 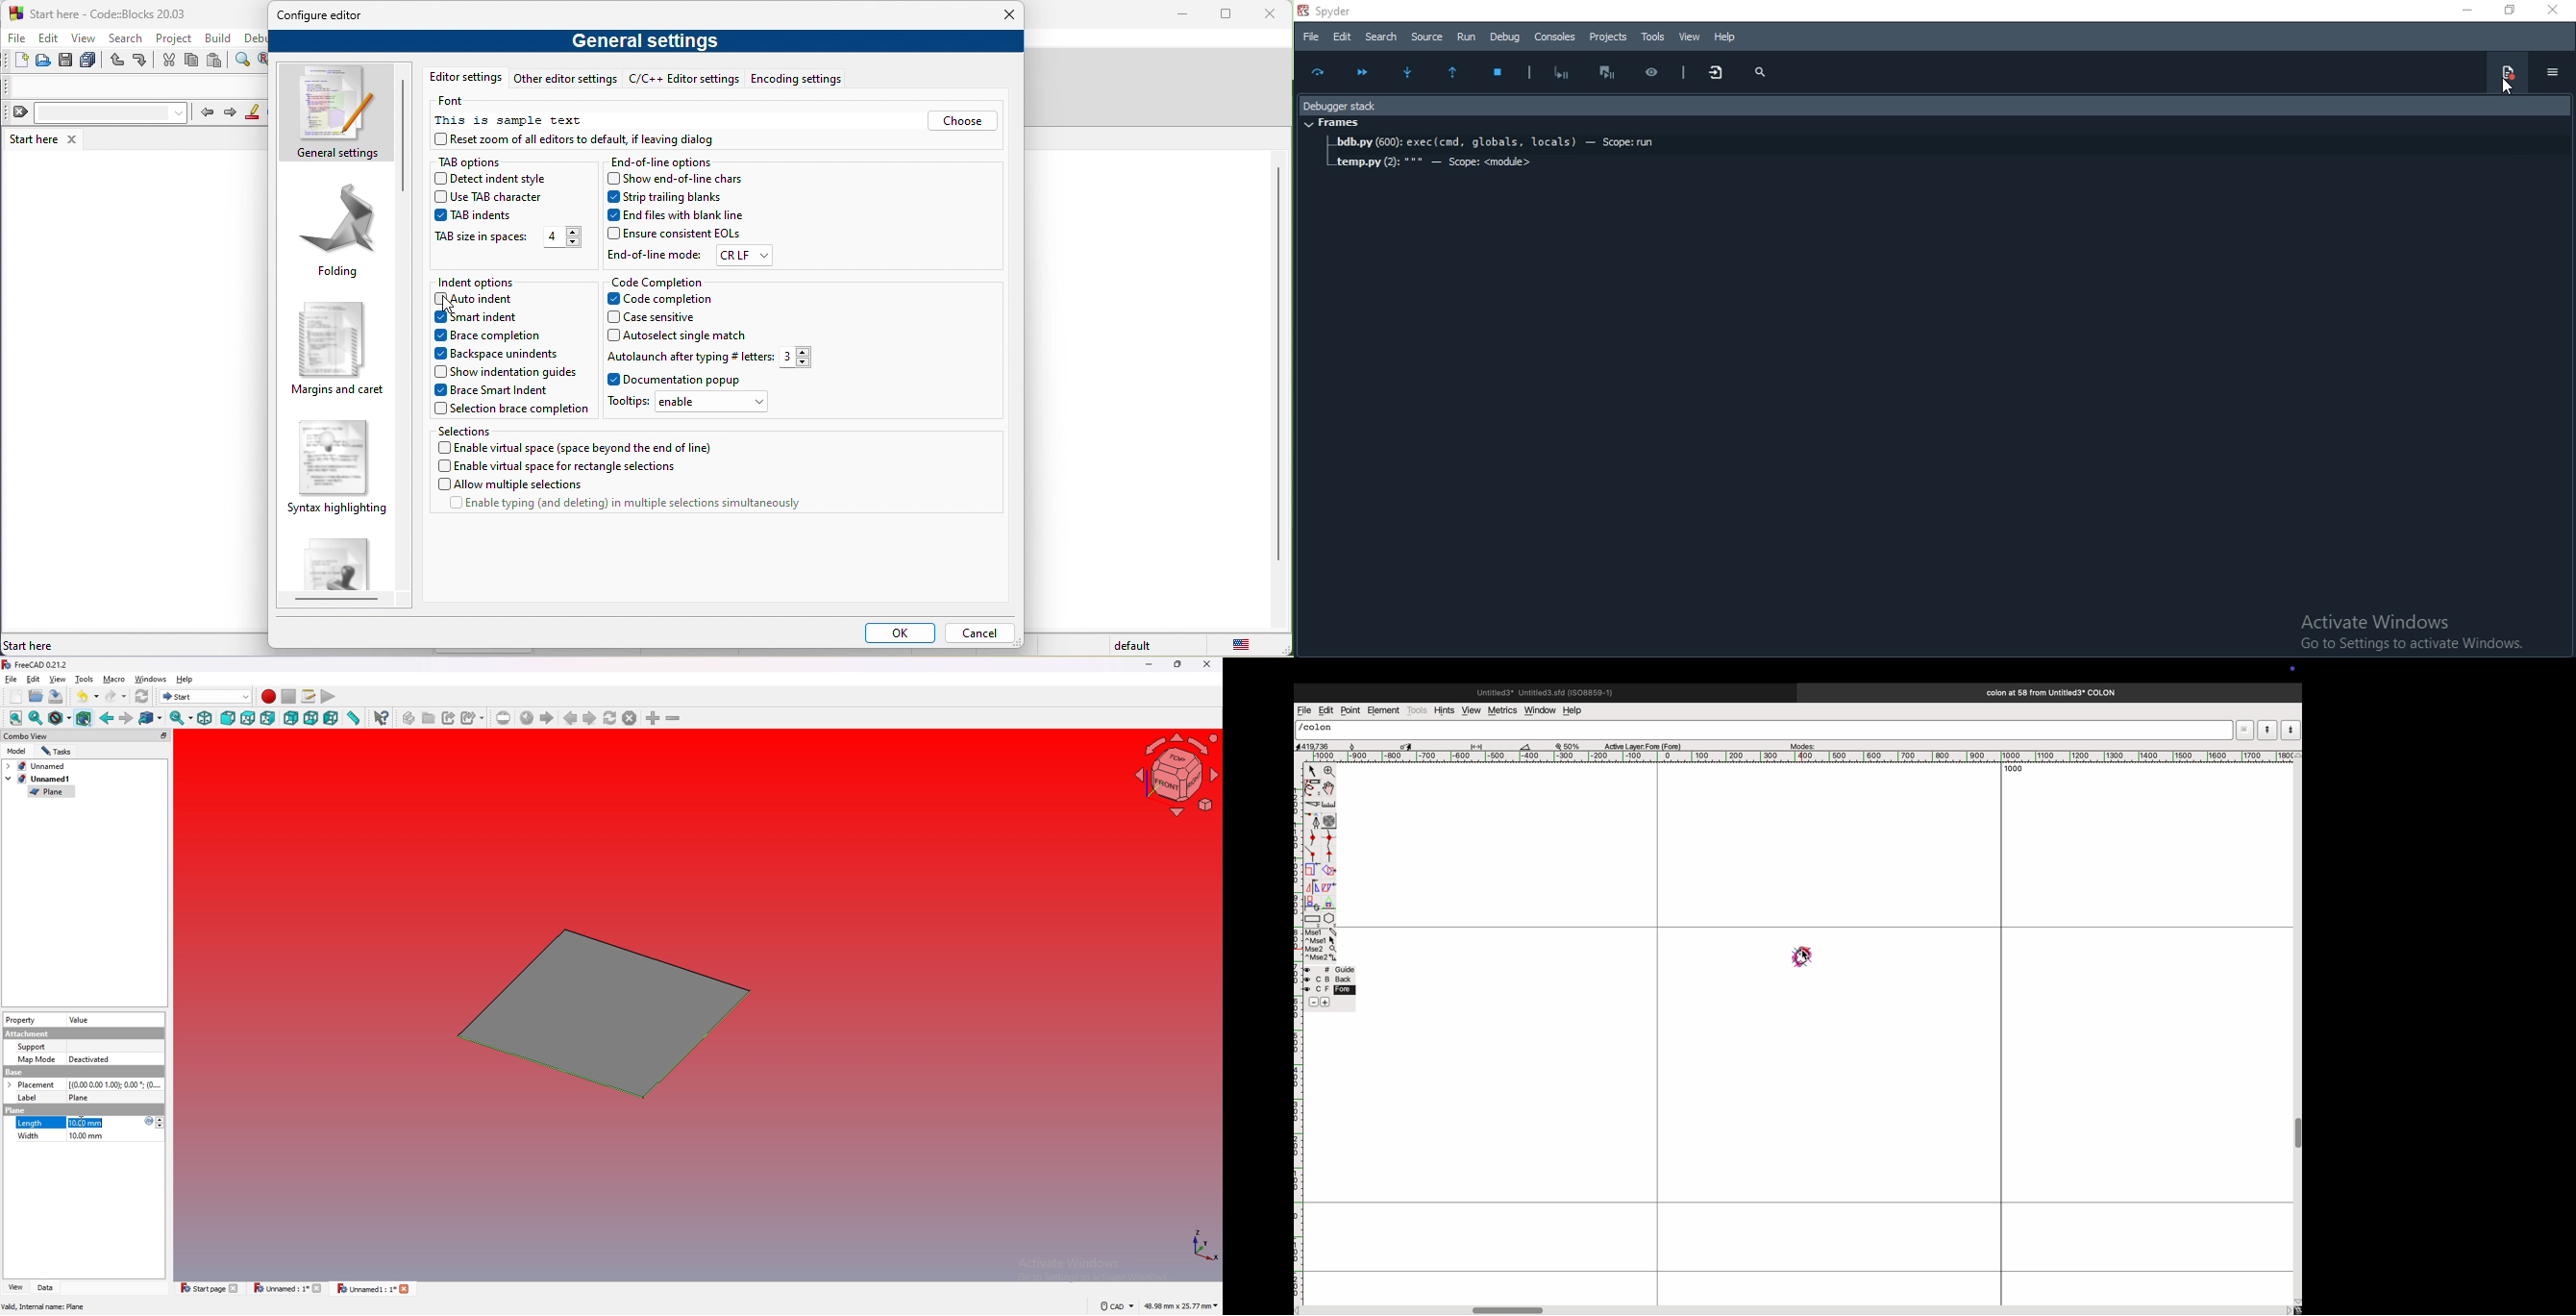 What do you see at coordinates (175, 38) in the screenshot?
I see `project` at bounding box center [175, 38].